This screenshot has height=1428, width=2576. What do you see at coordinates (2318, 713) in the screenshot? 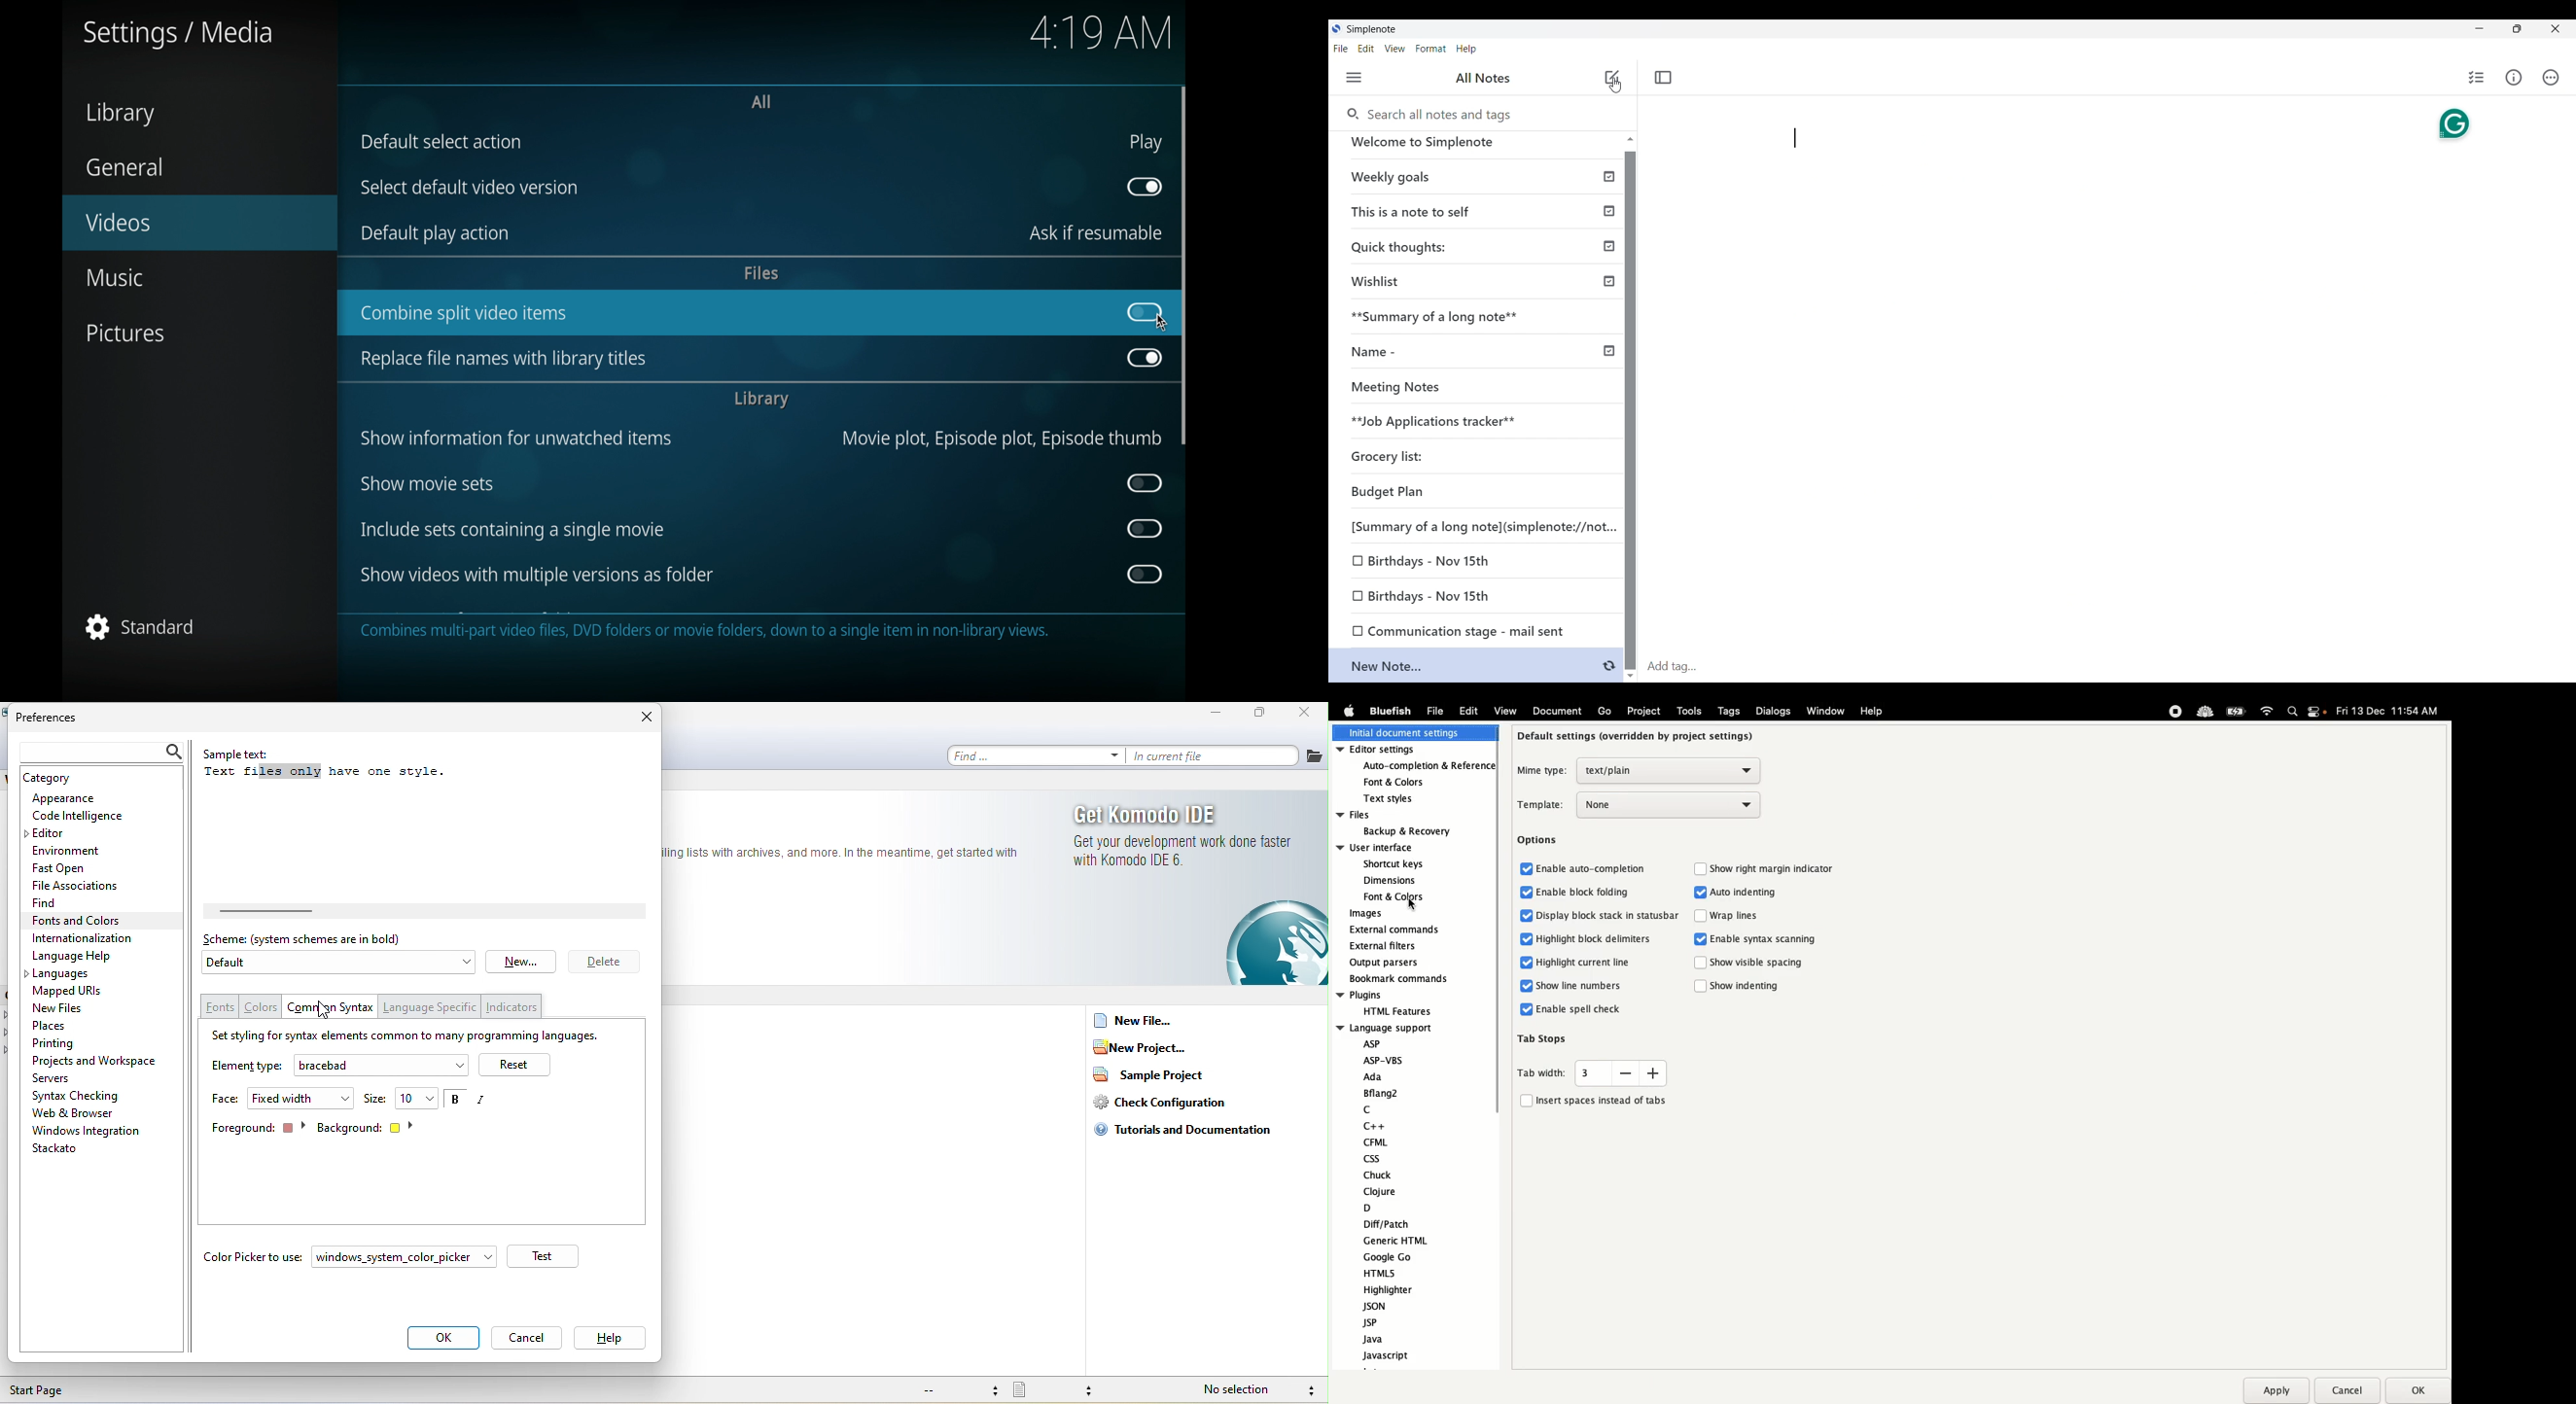
I see `Notification` at bounding box center [2318, 713].